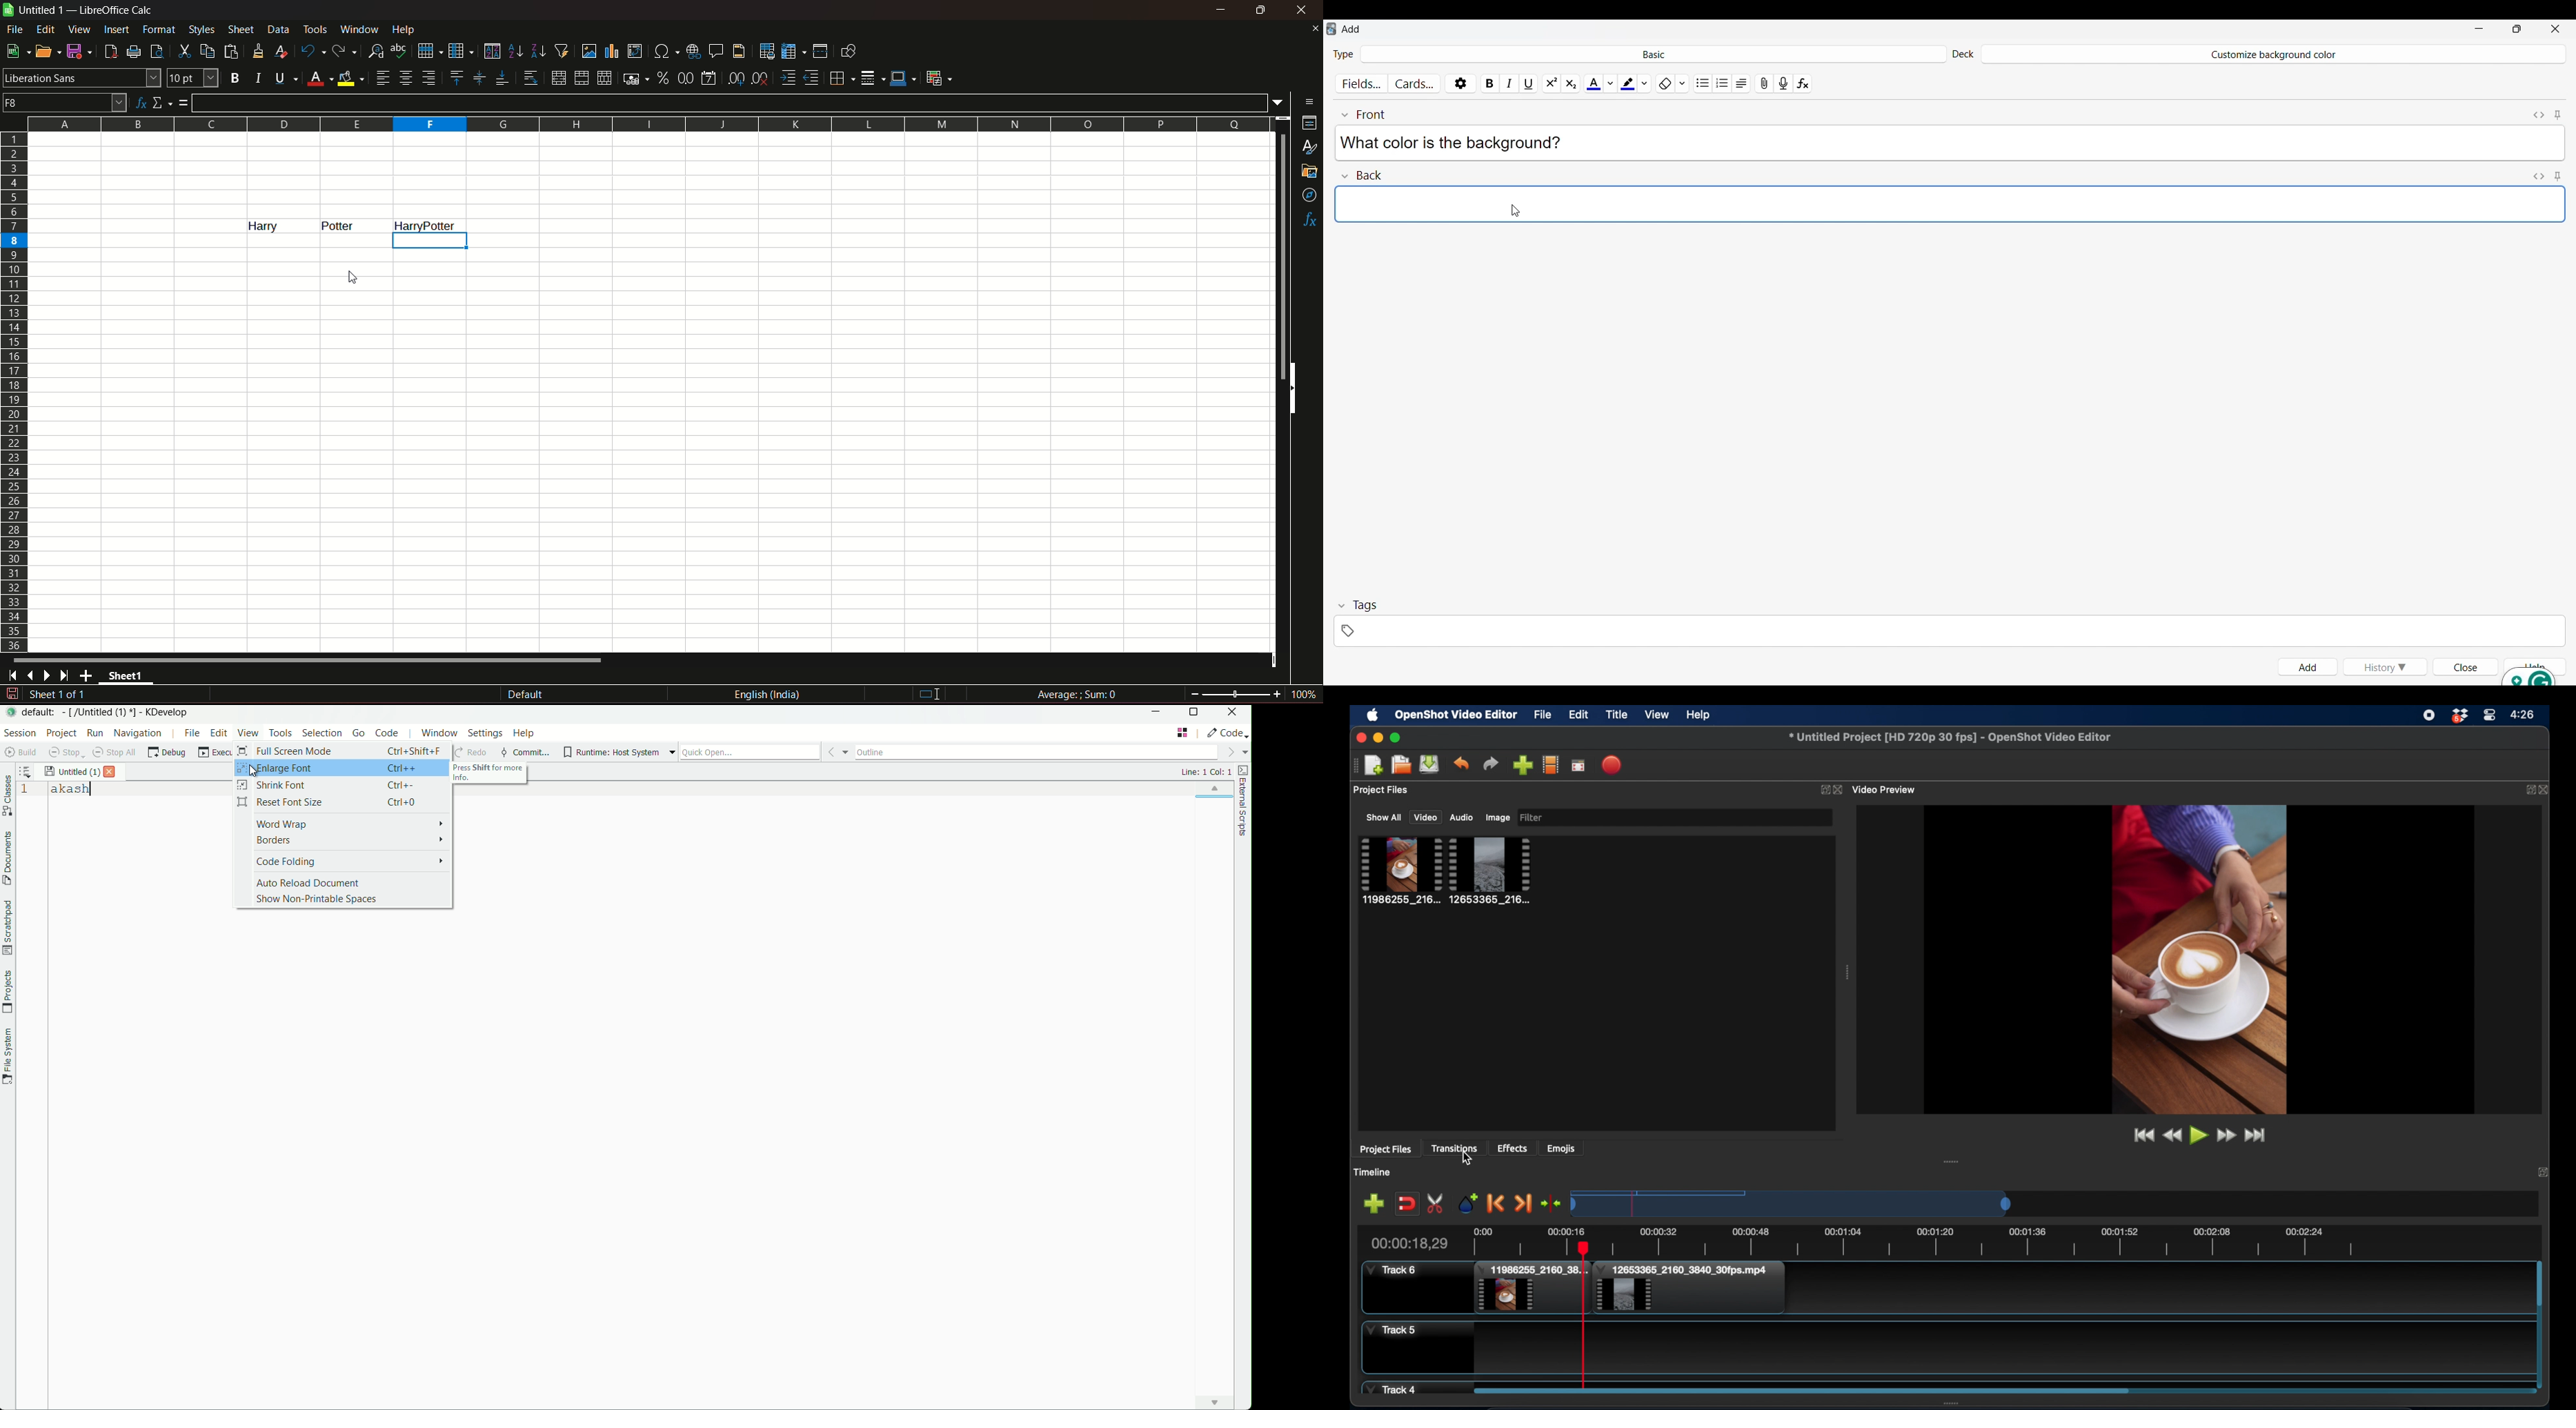 This screenshot has width=2576, height=1428. What do you see at coordinates (8, 678) in the screenshot?
I see `scroll to first` at bounding box center [8, 678].